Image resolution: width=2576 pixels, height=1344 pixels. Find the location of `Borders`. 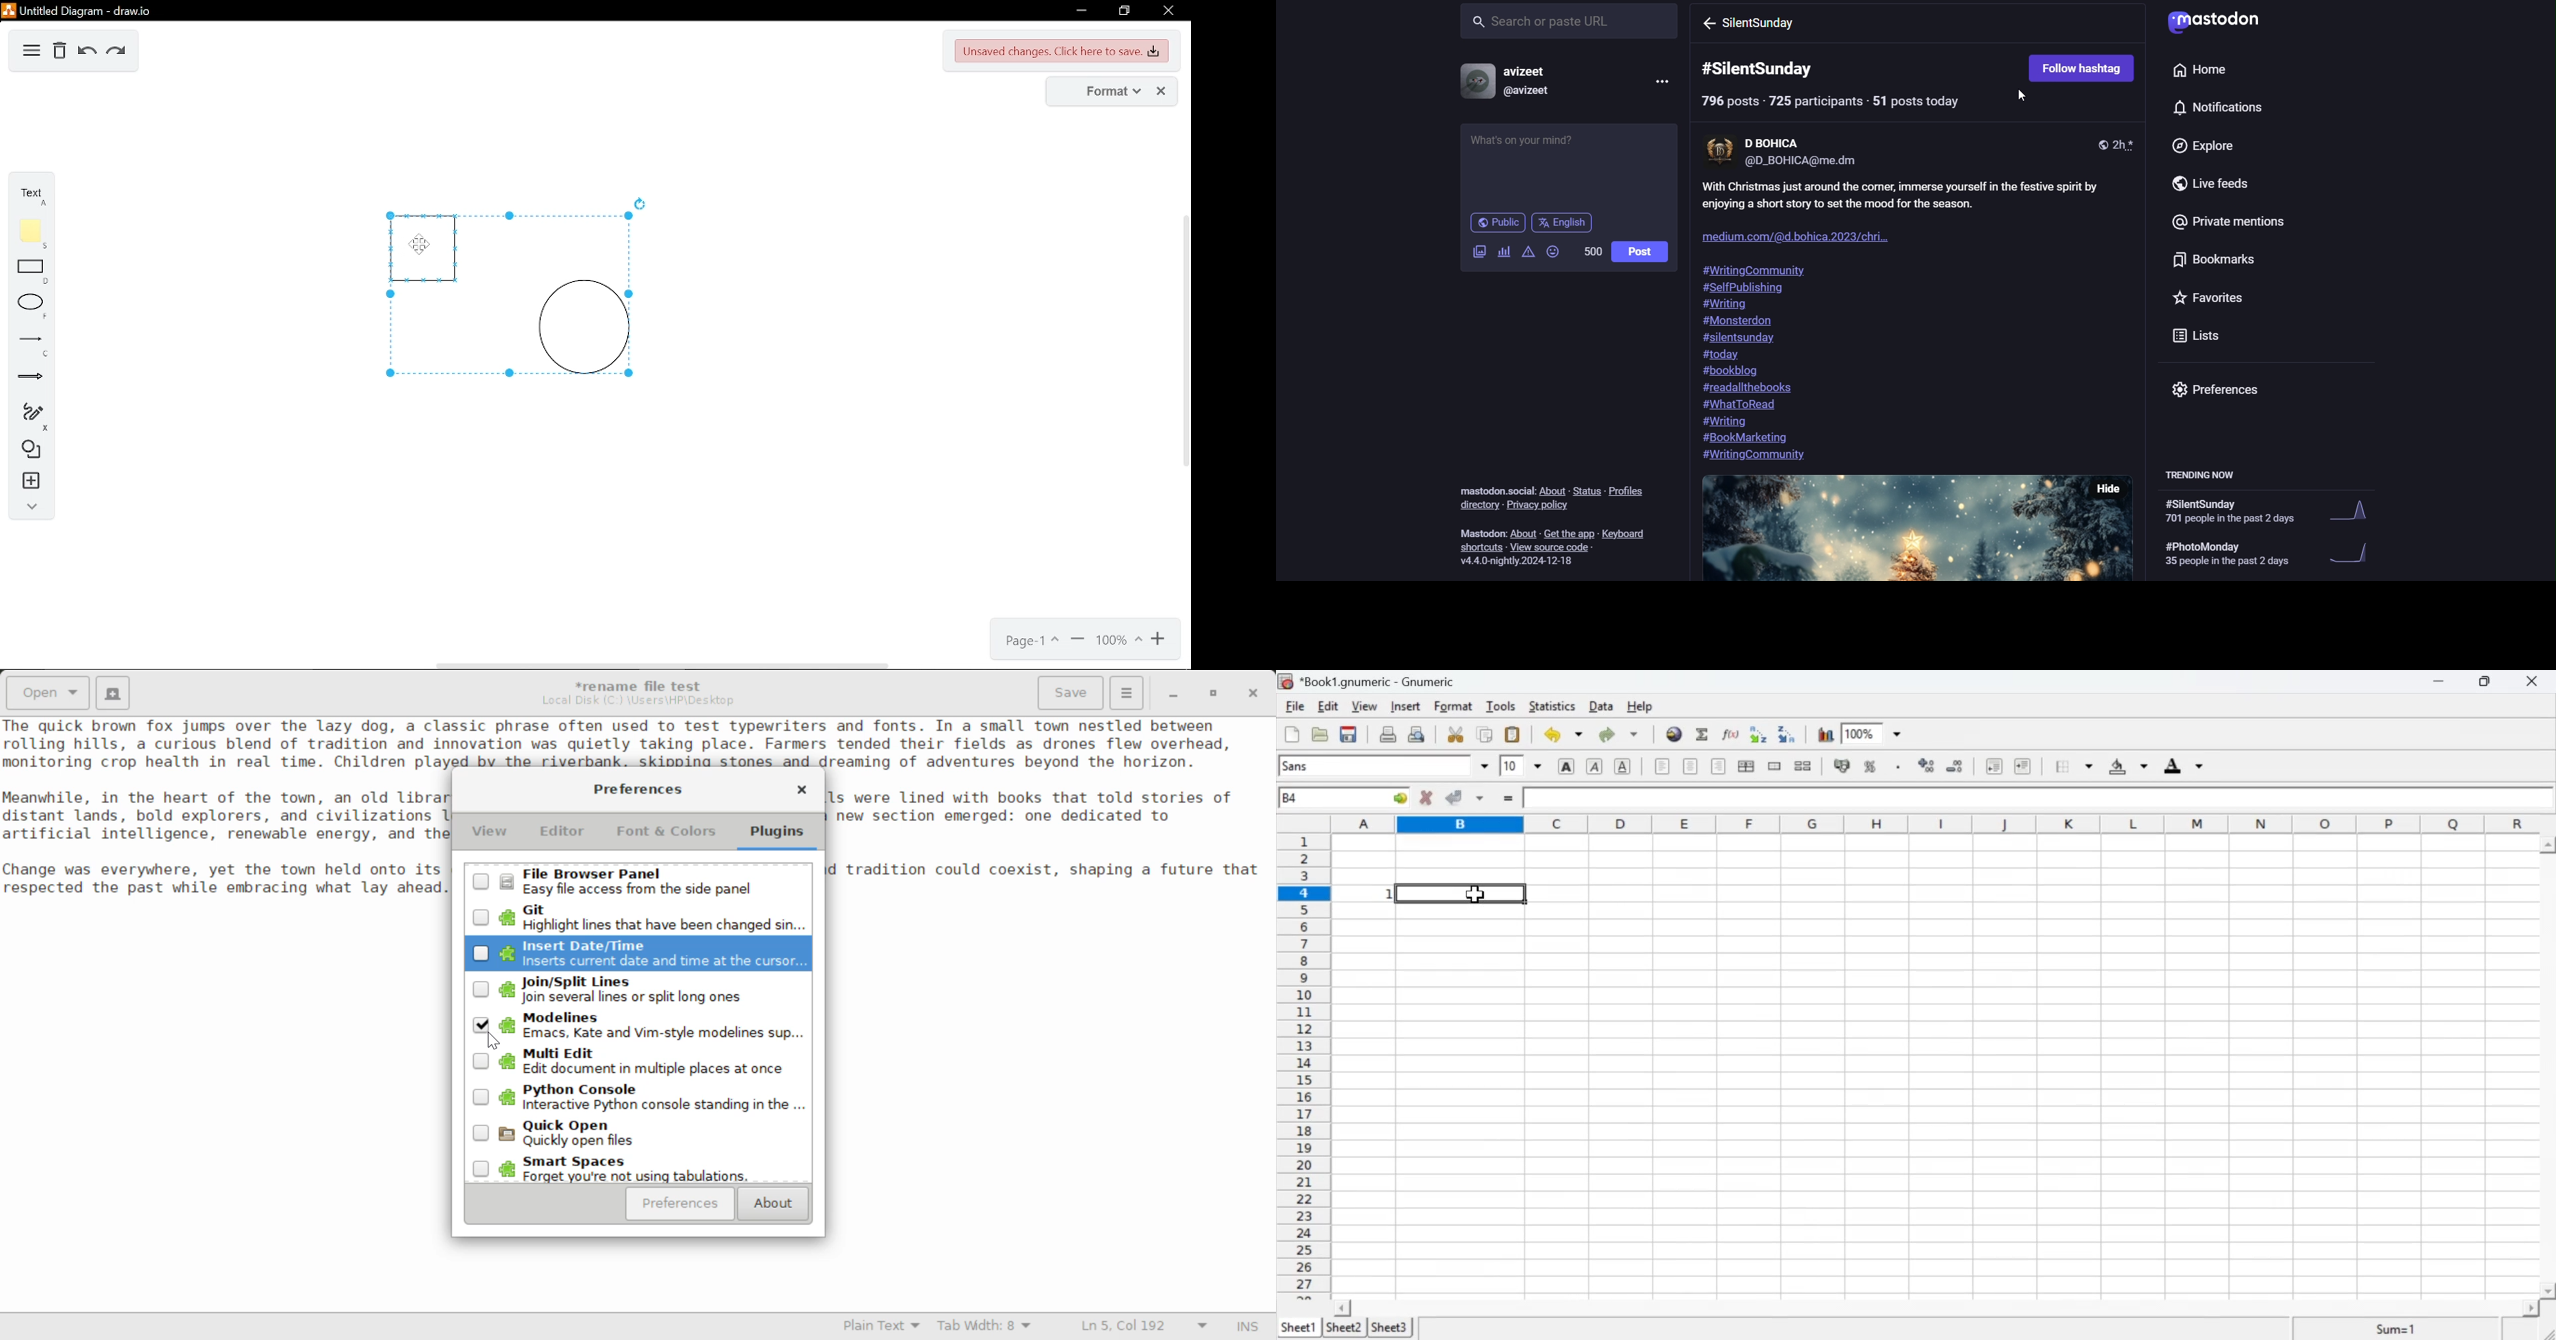

Borders is located at coordinates (2073, 767).